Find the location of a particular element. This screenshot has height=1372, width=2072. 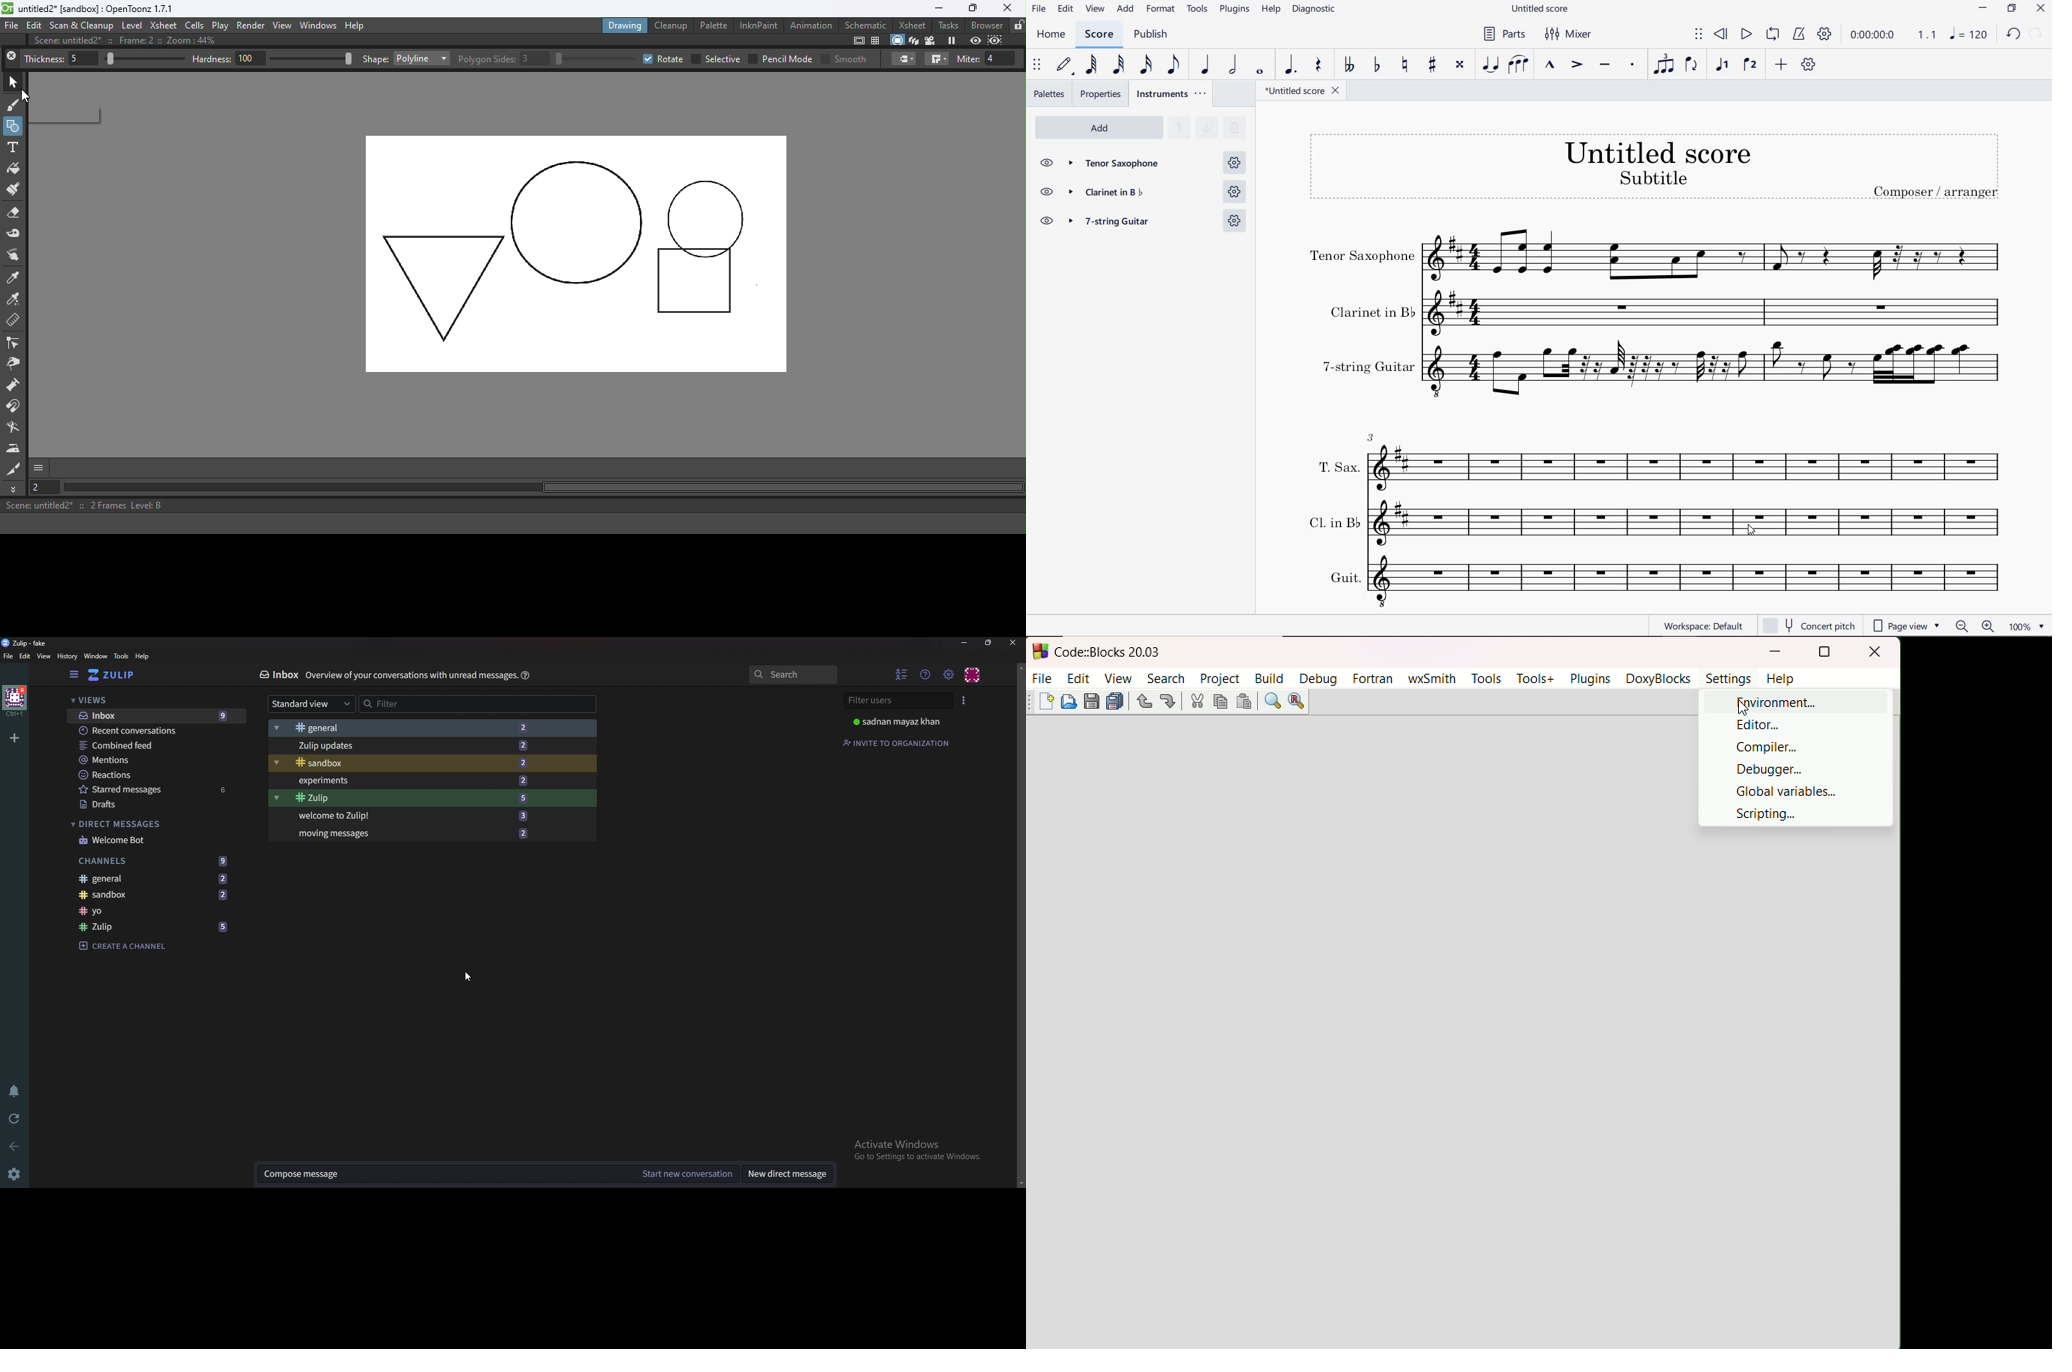

clarinet in B is located at coordinates (1121, 194).